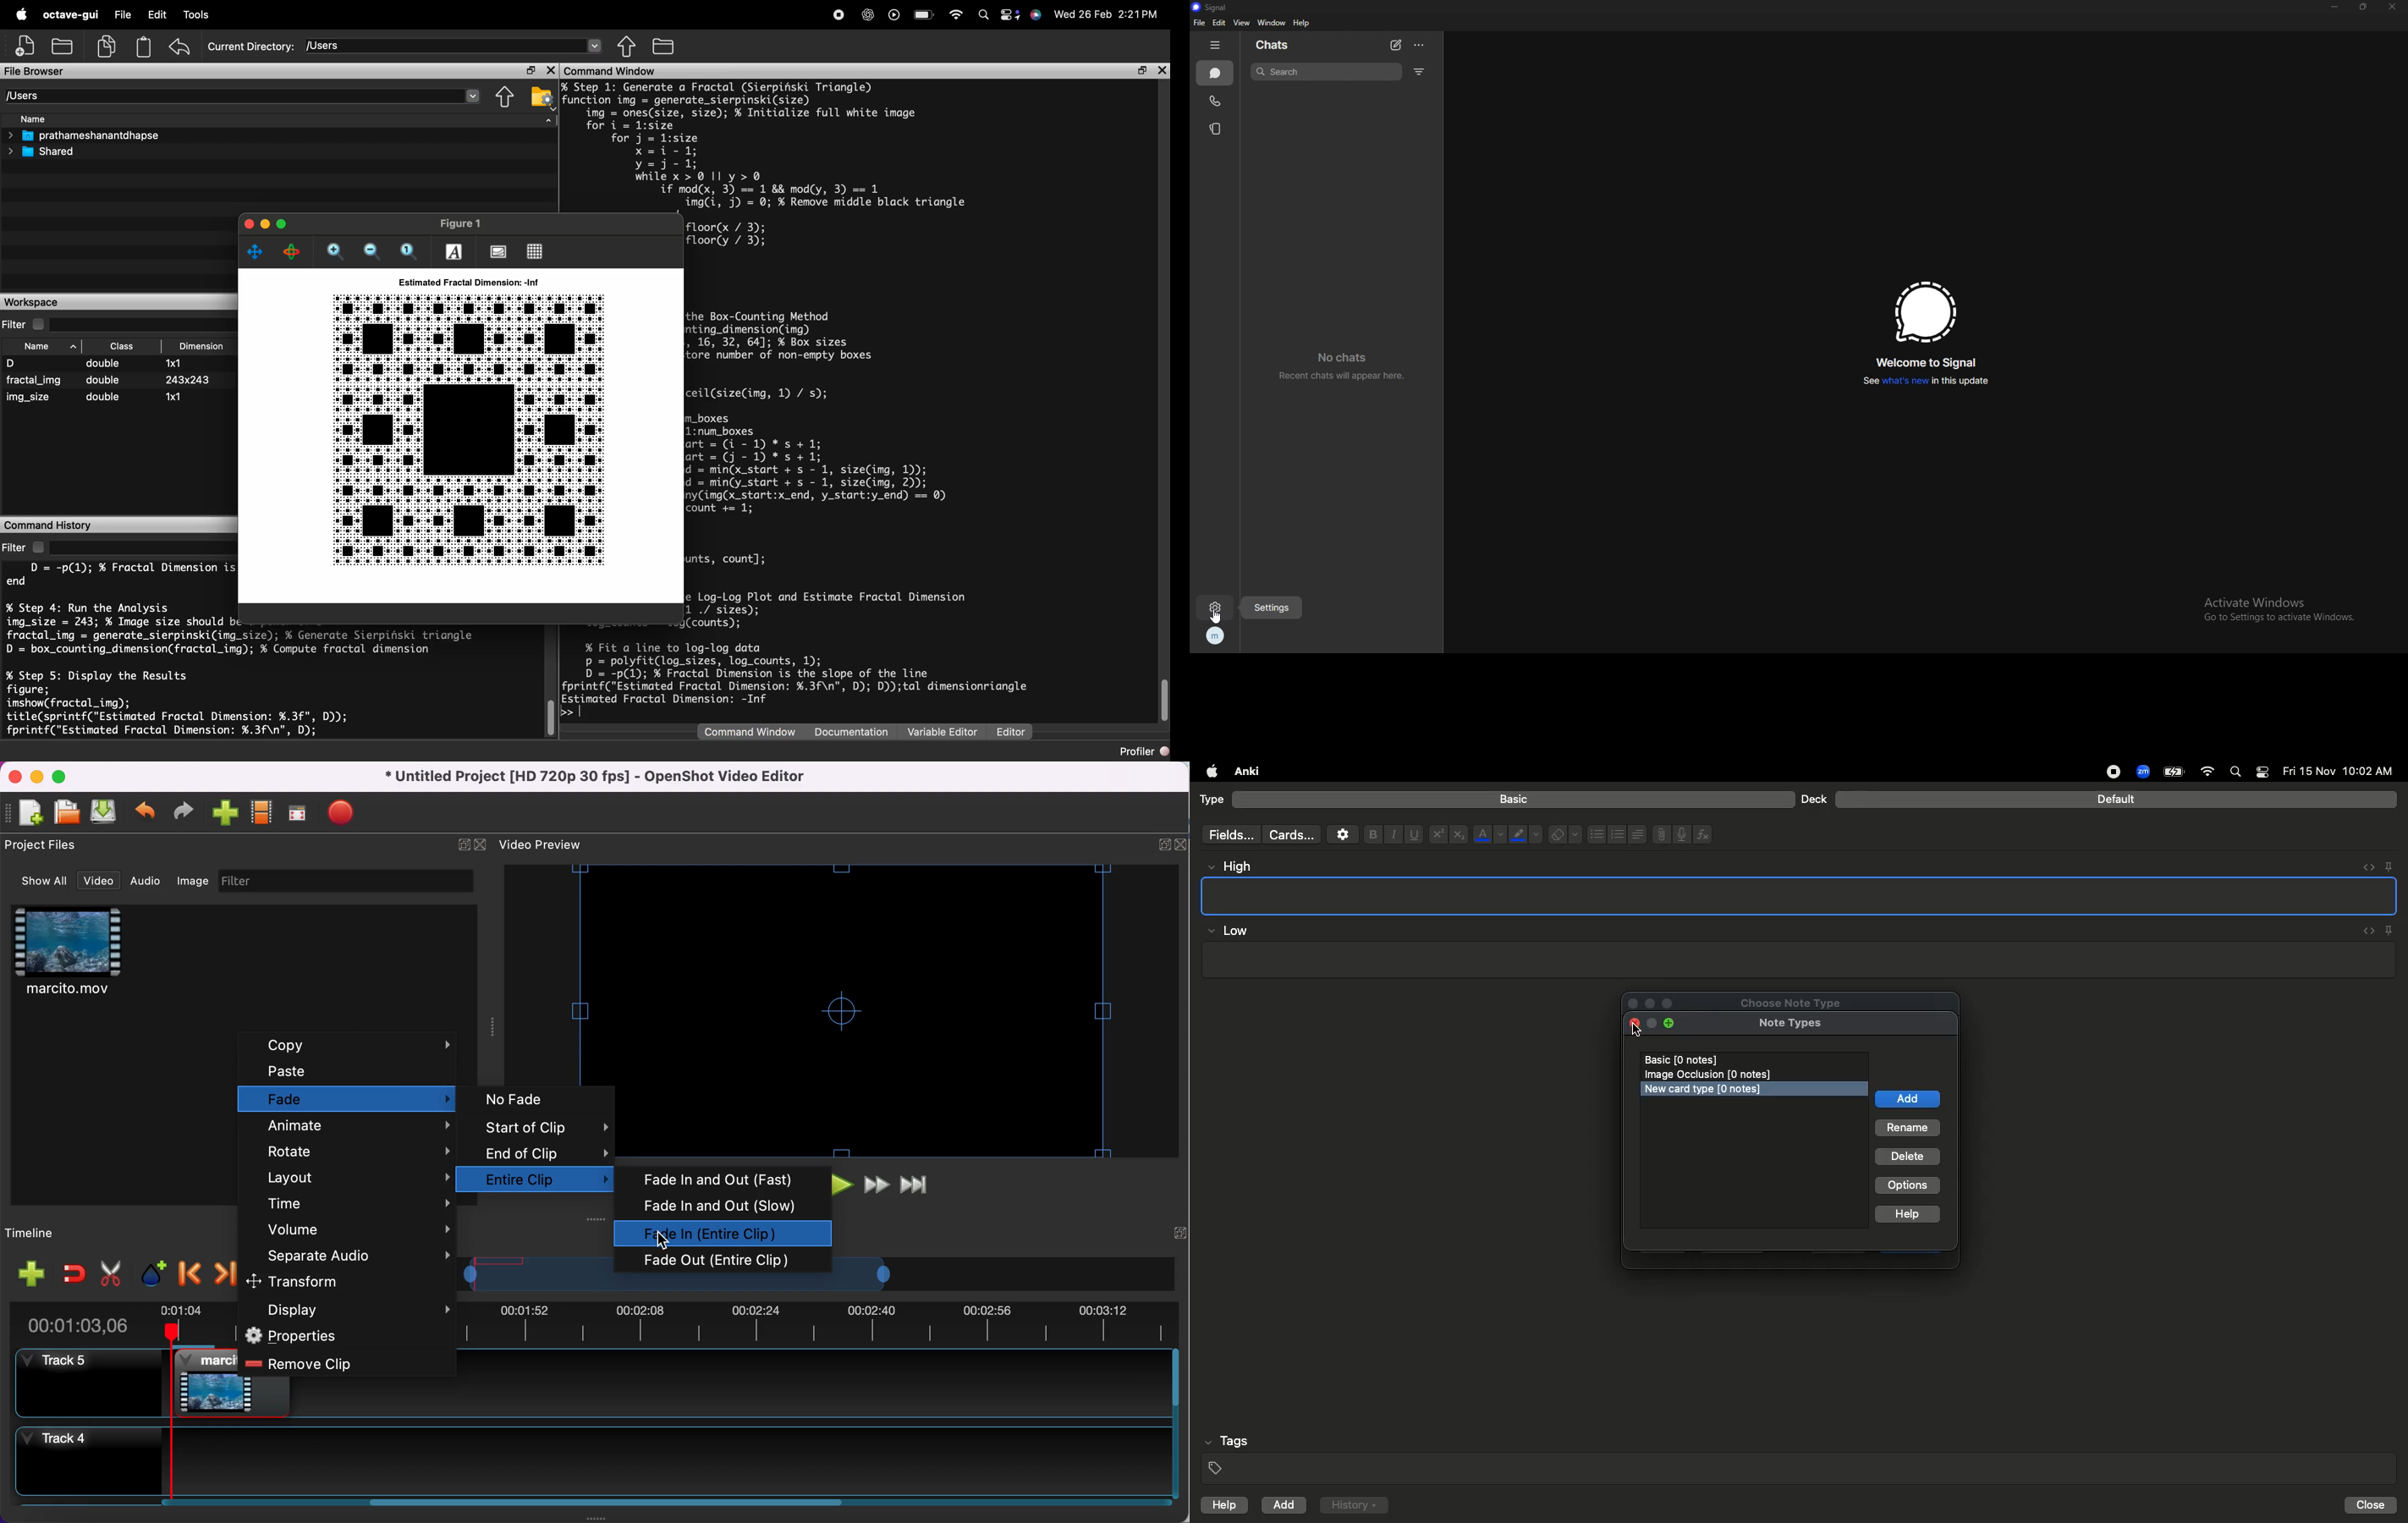 This screenshot has height=1540, width=2408. I want to click on add marker, so click(150, 1273).